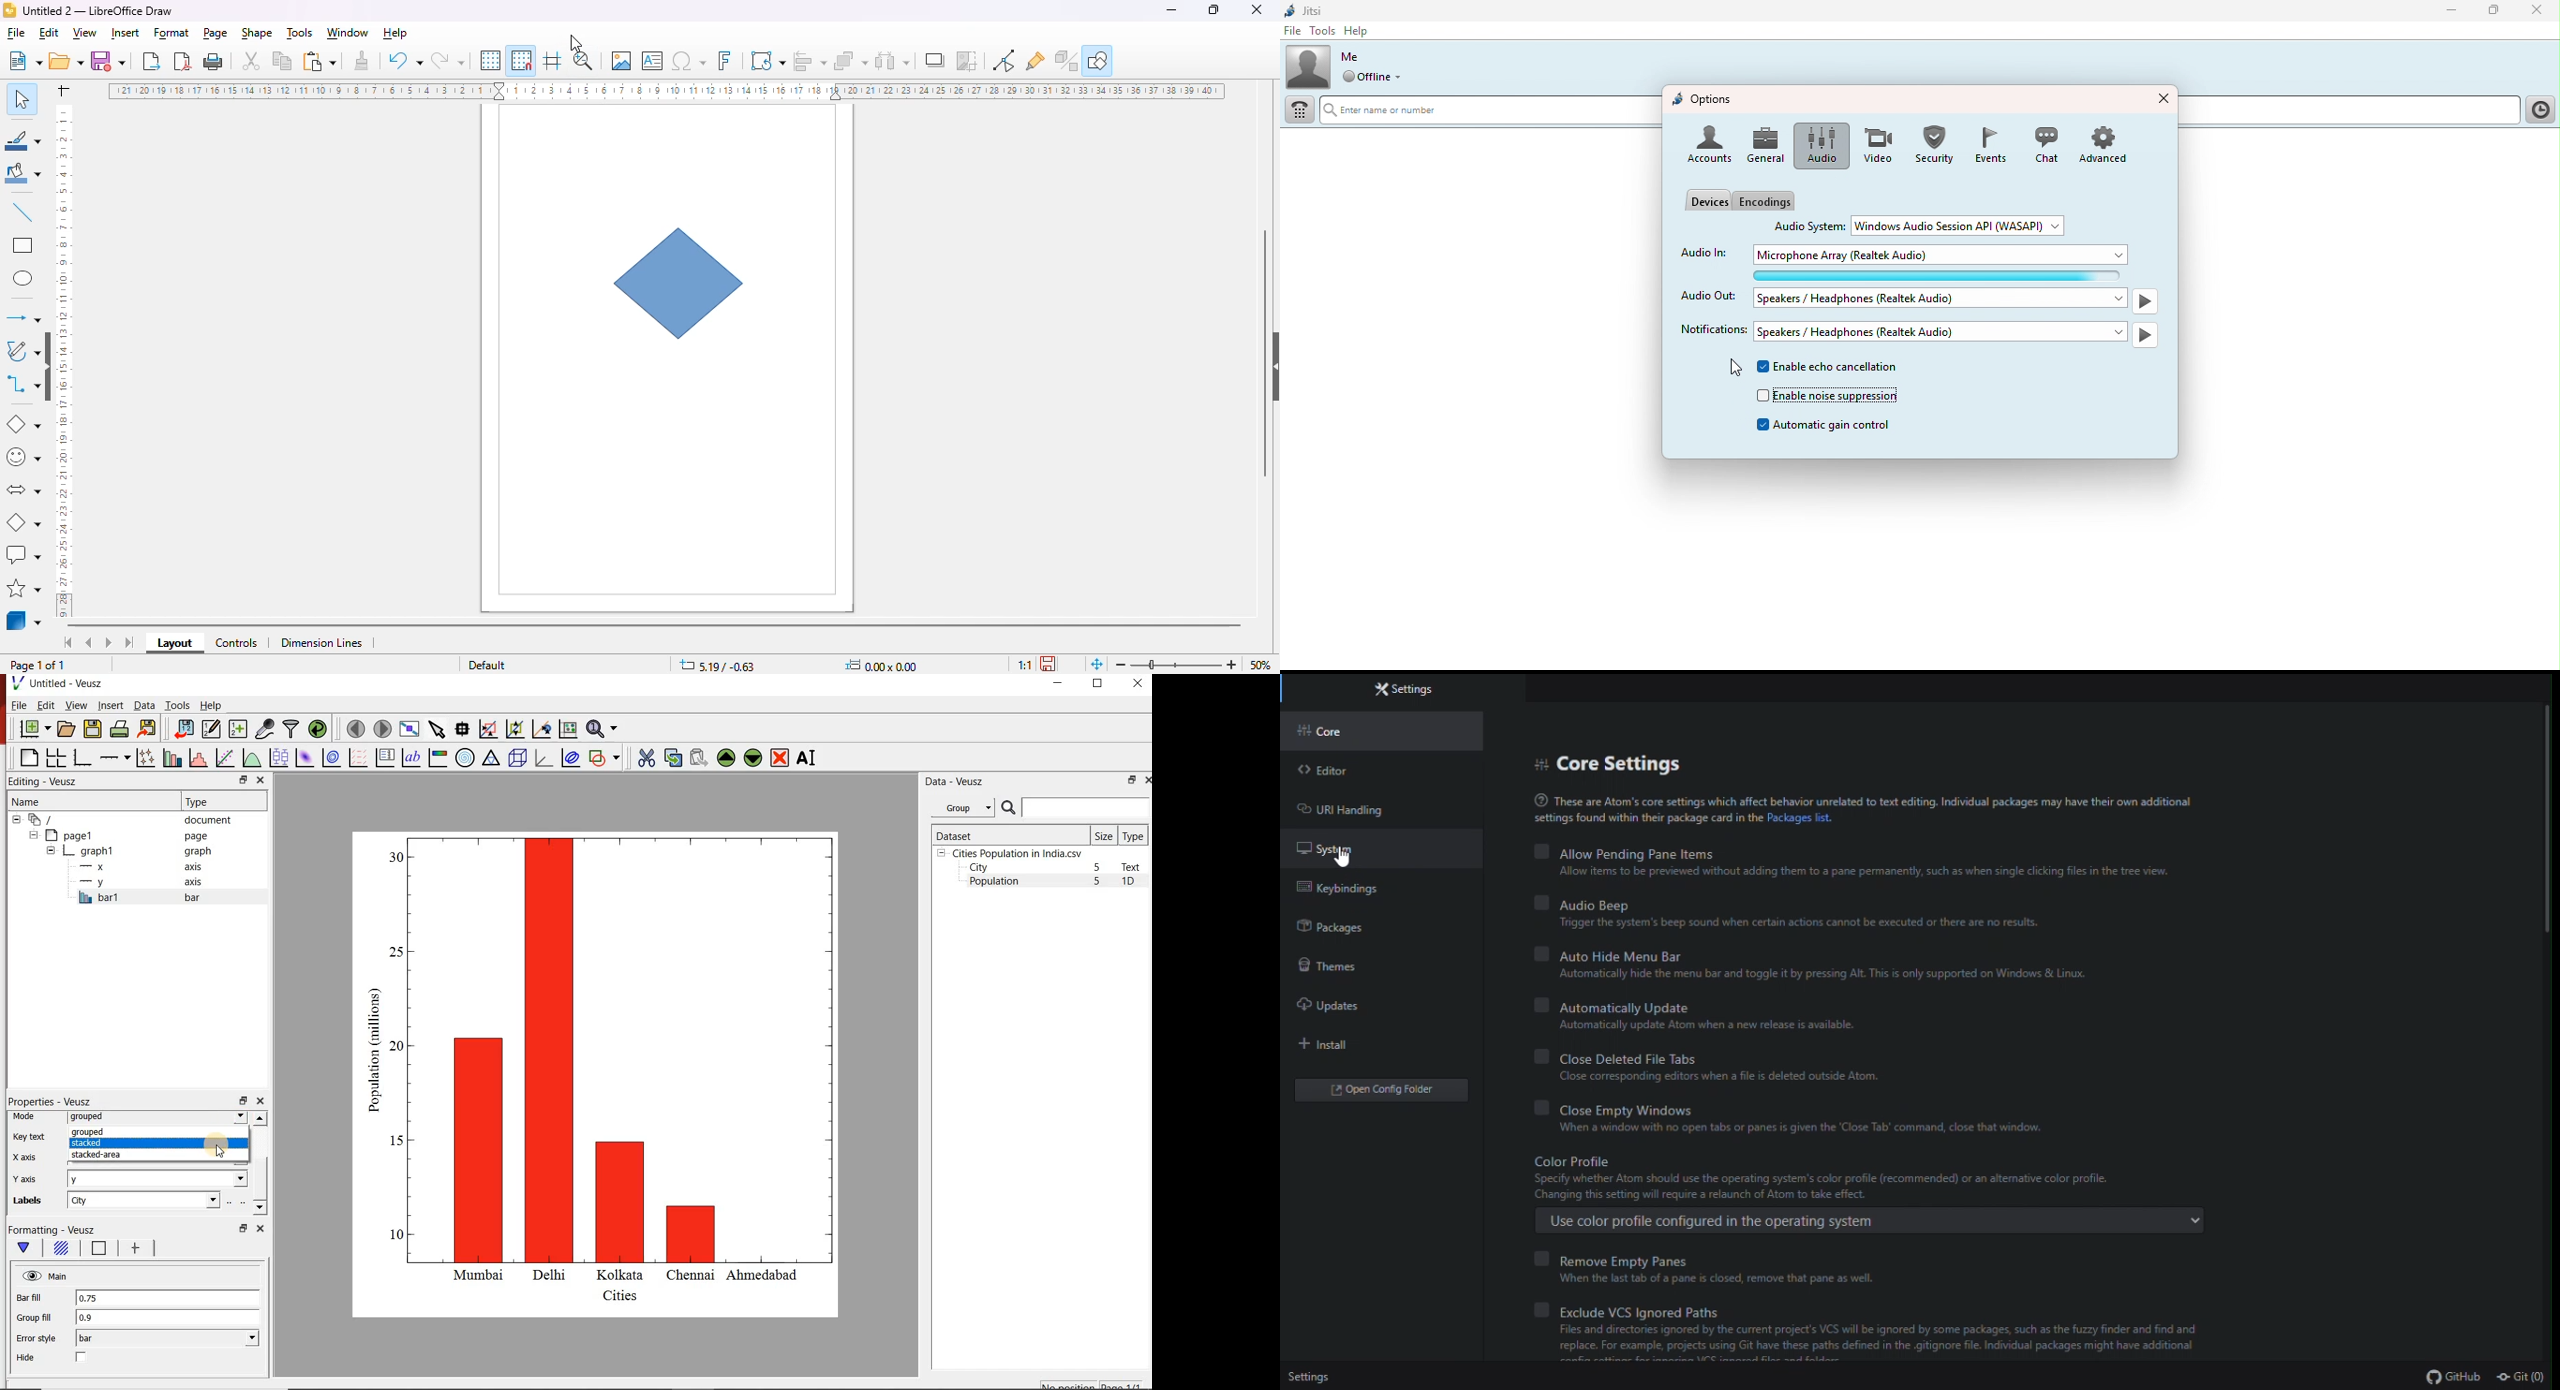 The width and height of the screenshot is (2576, 1400). Describe the element at coordinates (1257, 9) in the screenshot. I see `close` at that location.